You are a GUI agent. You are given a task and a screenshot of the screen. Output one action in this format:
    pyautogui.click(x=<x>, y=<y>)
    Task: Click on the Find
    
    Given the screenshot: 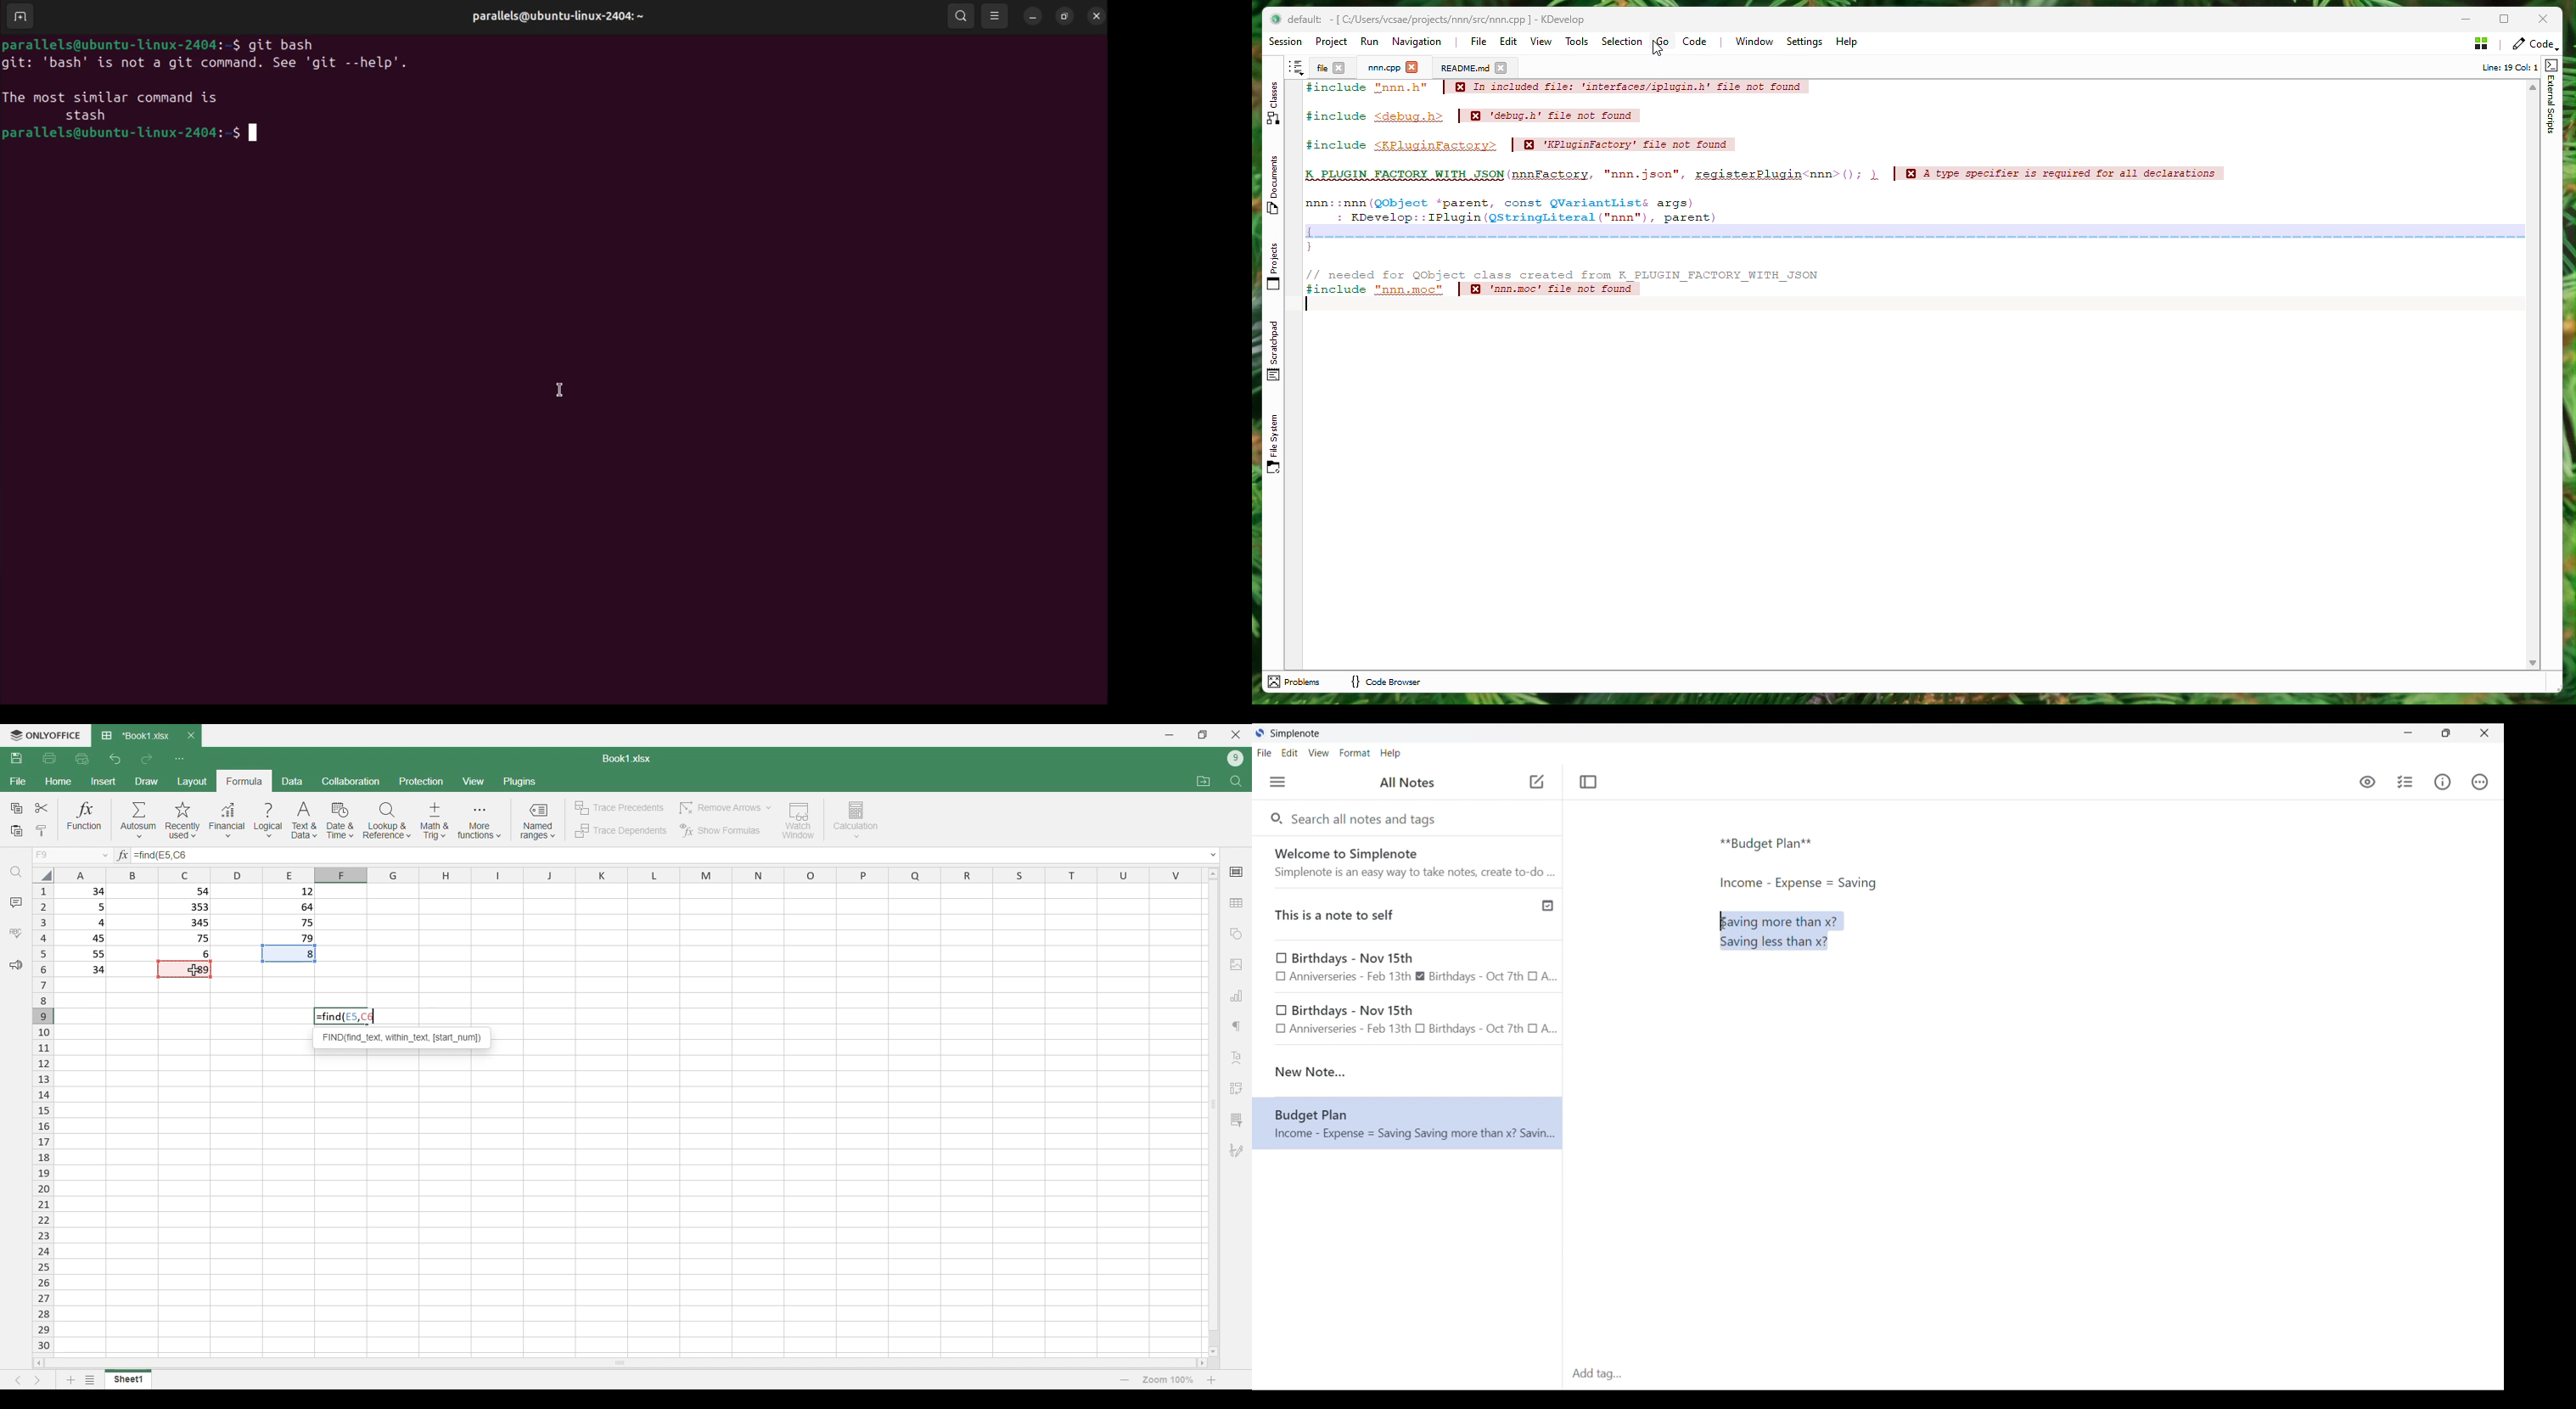 What is the action you would take?
    pyautogui.click(x=16, y=872)
    